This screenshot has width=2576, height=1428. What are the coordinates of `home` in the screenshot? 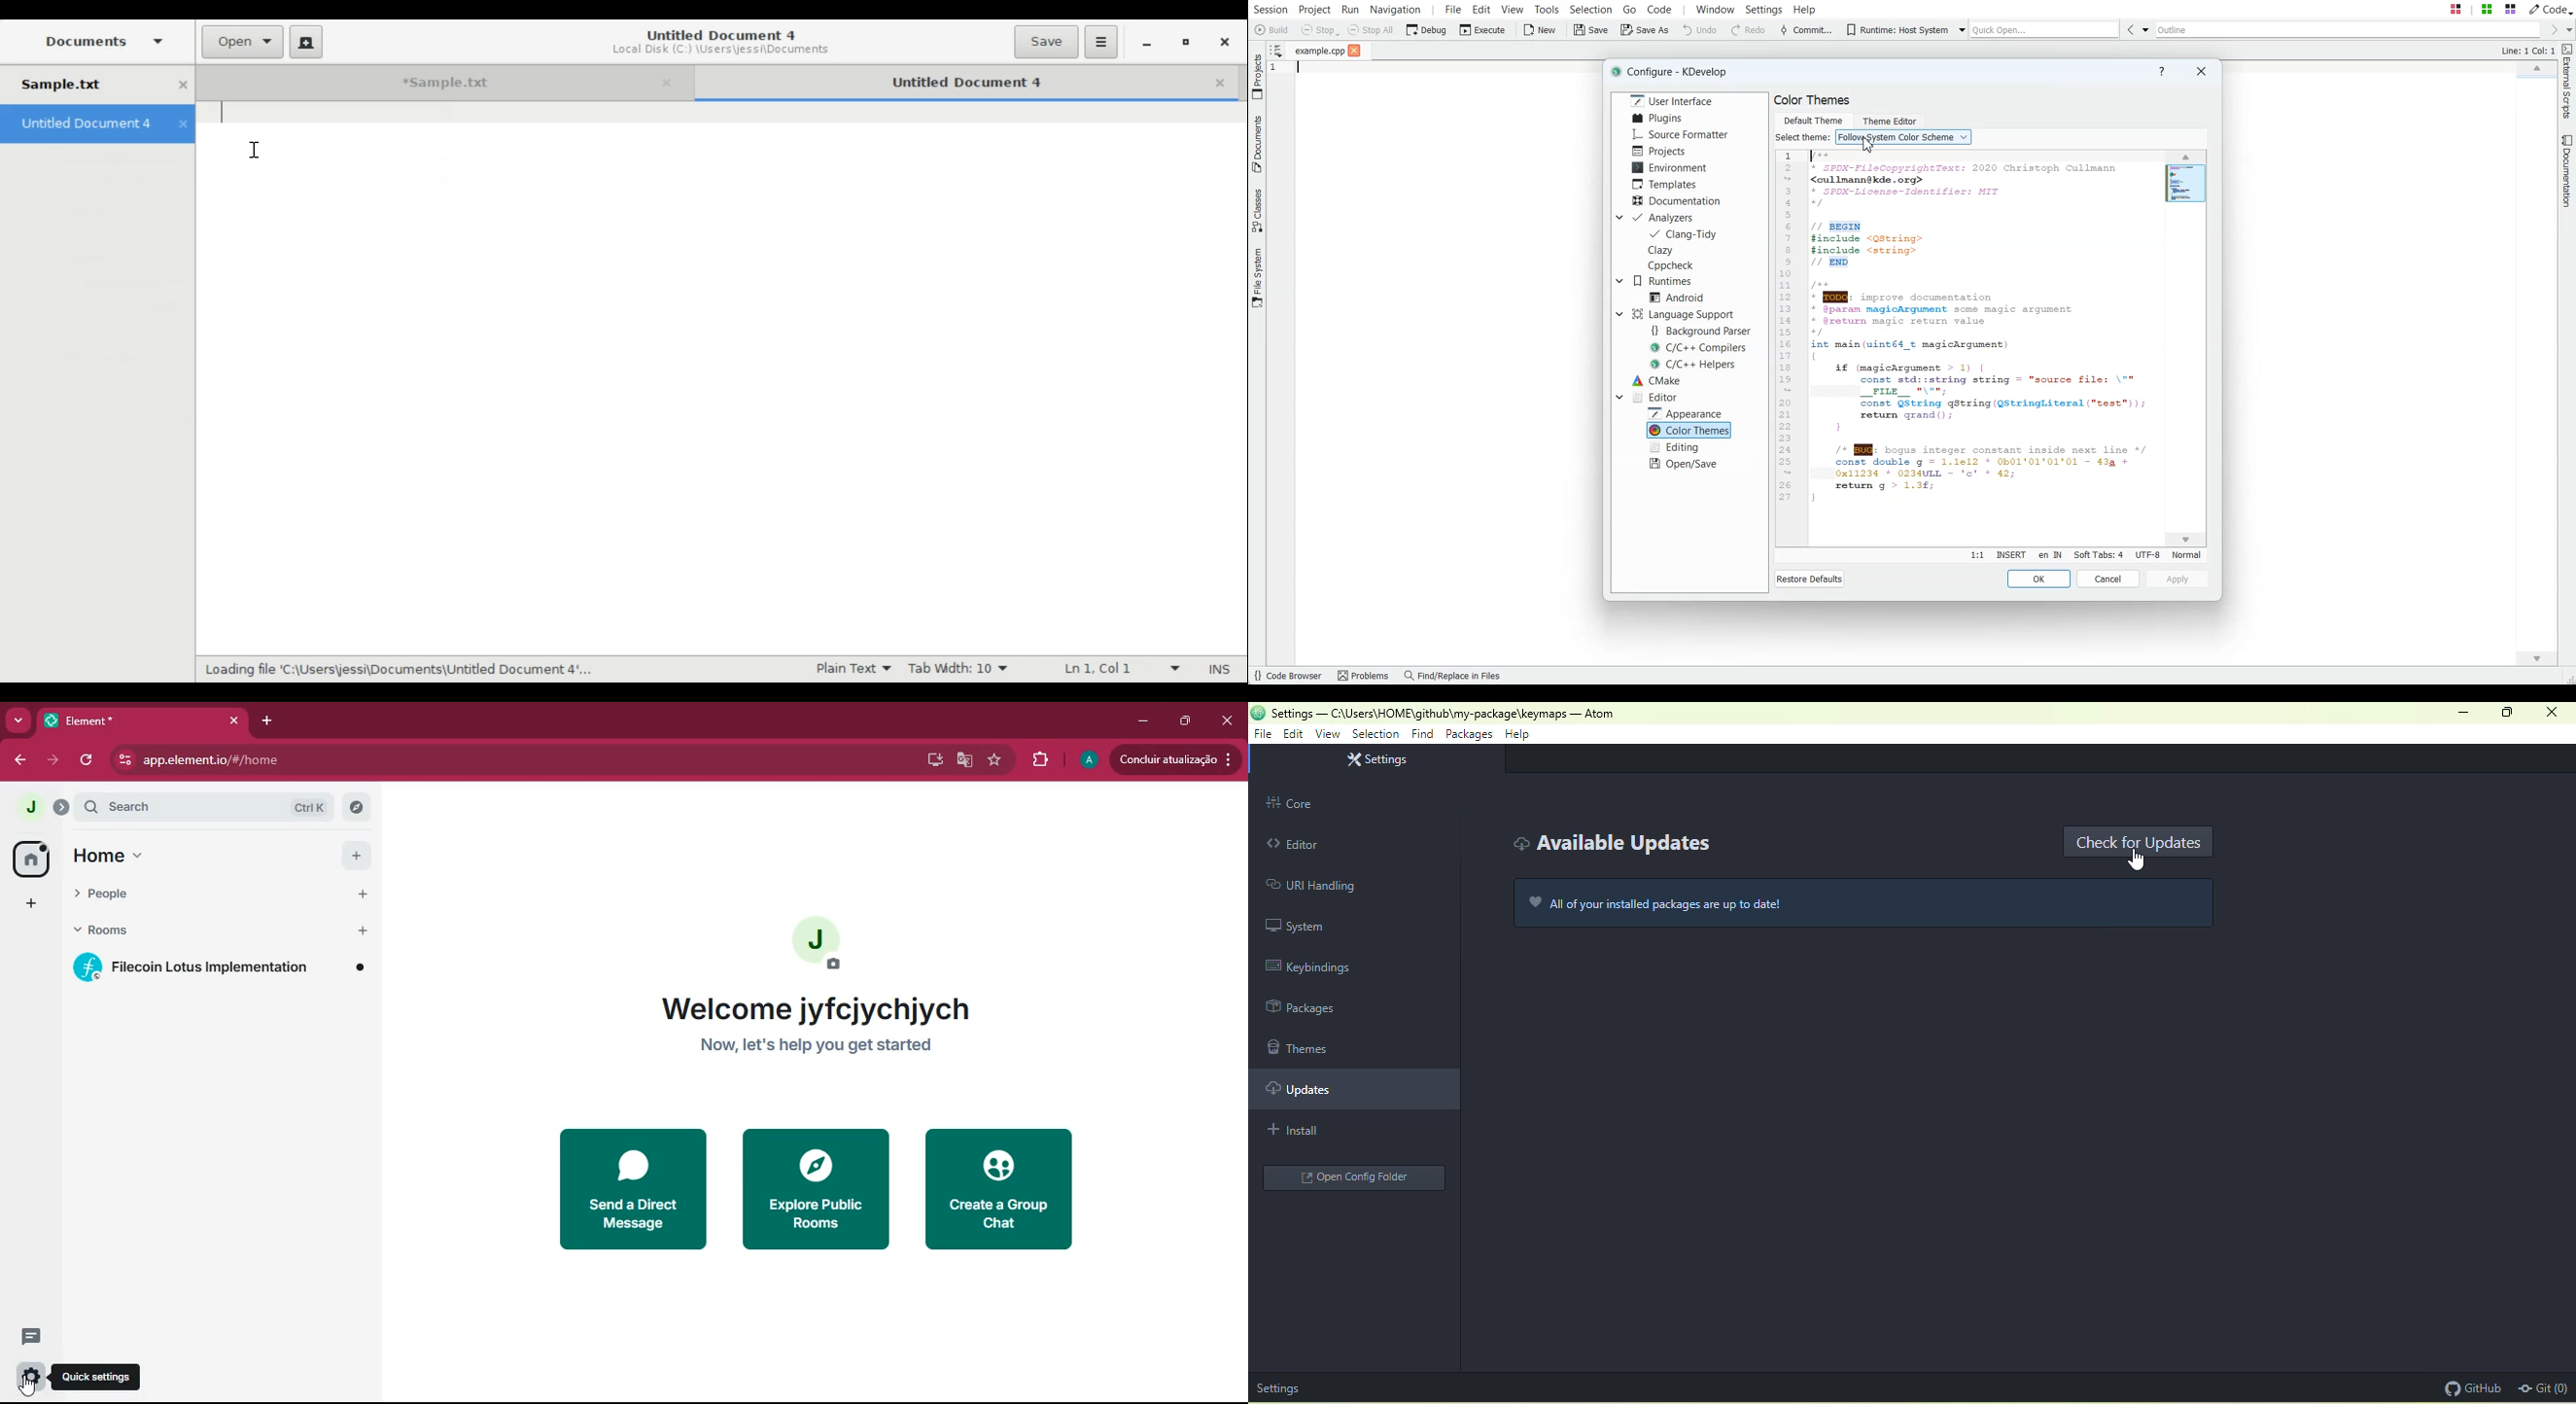 It's located at (190, 858).